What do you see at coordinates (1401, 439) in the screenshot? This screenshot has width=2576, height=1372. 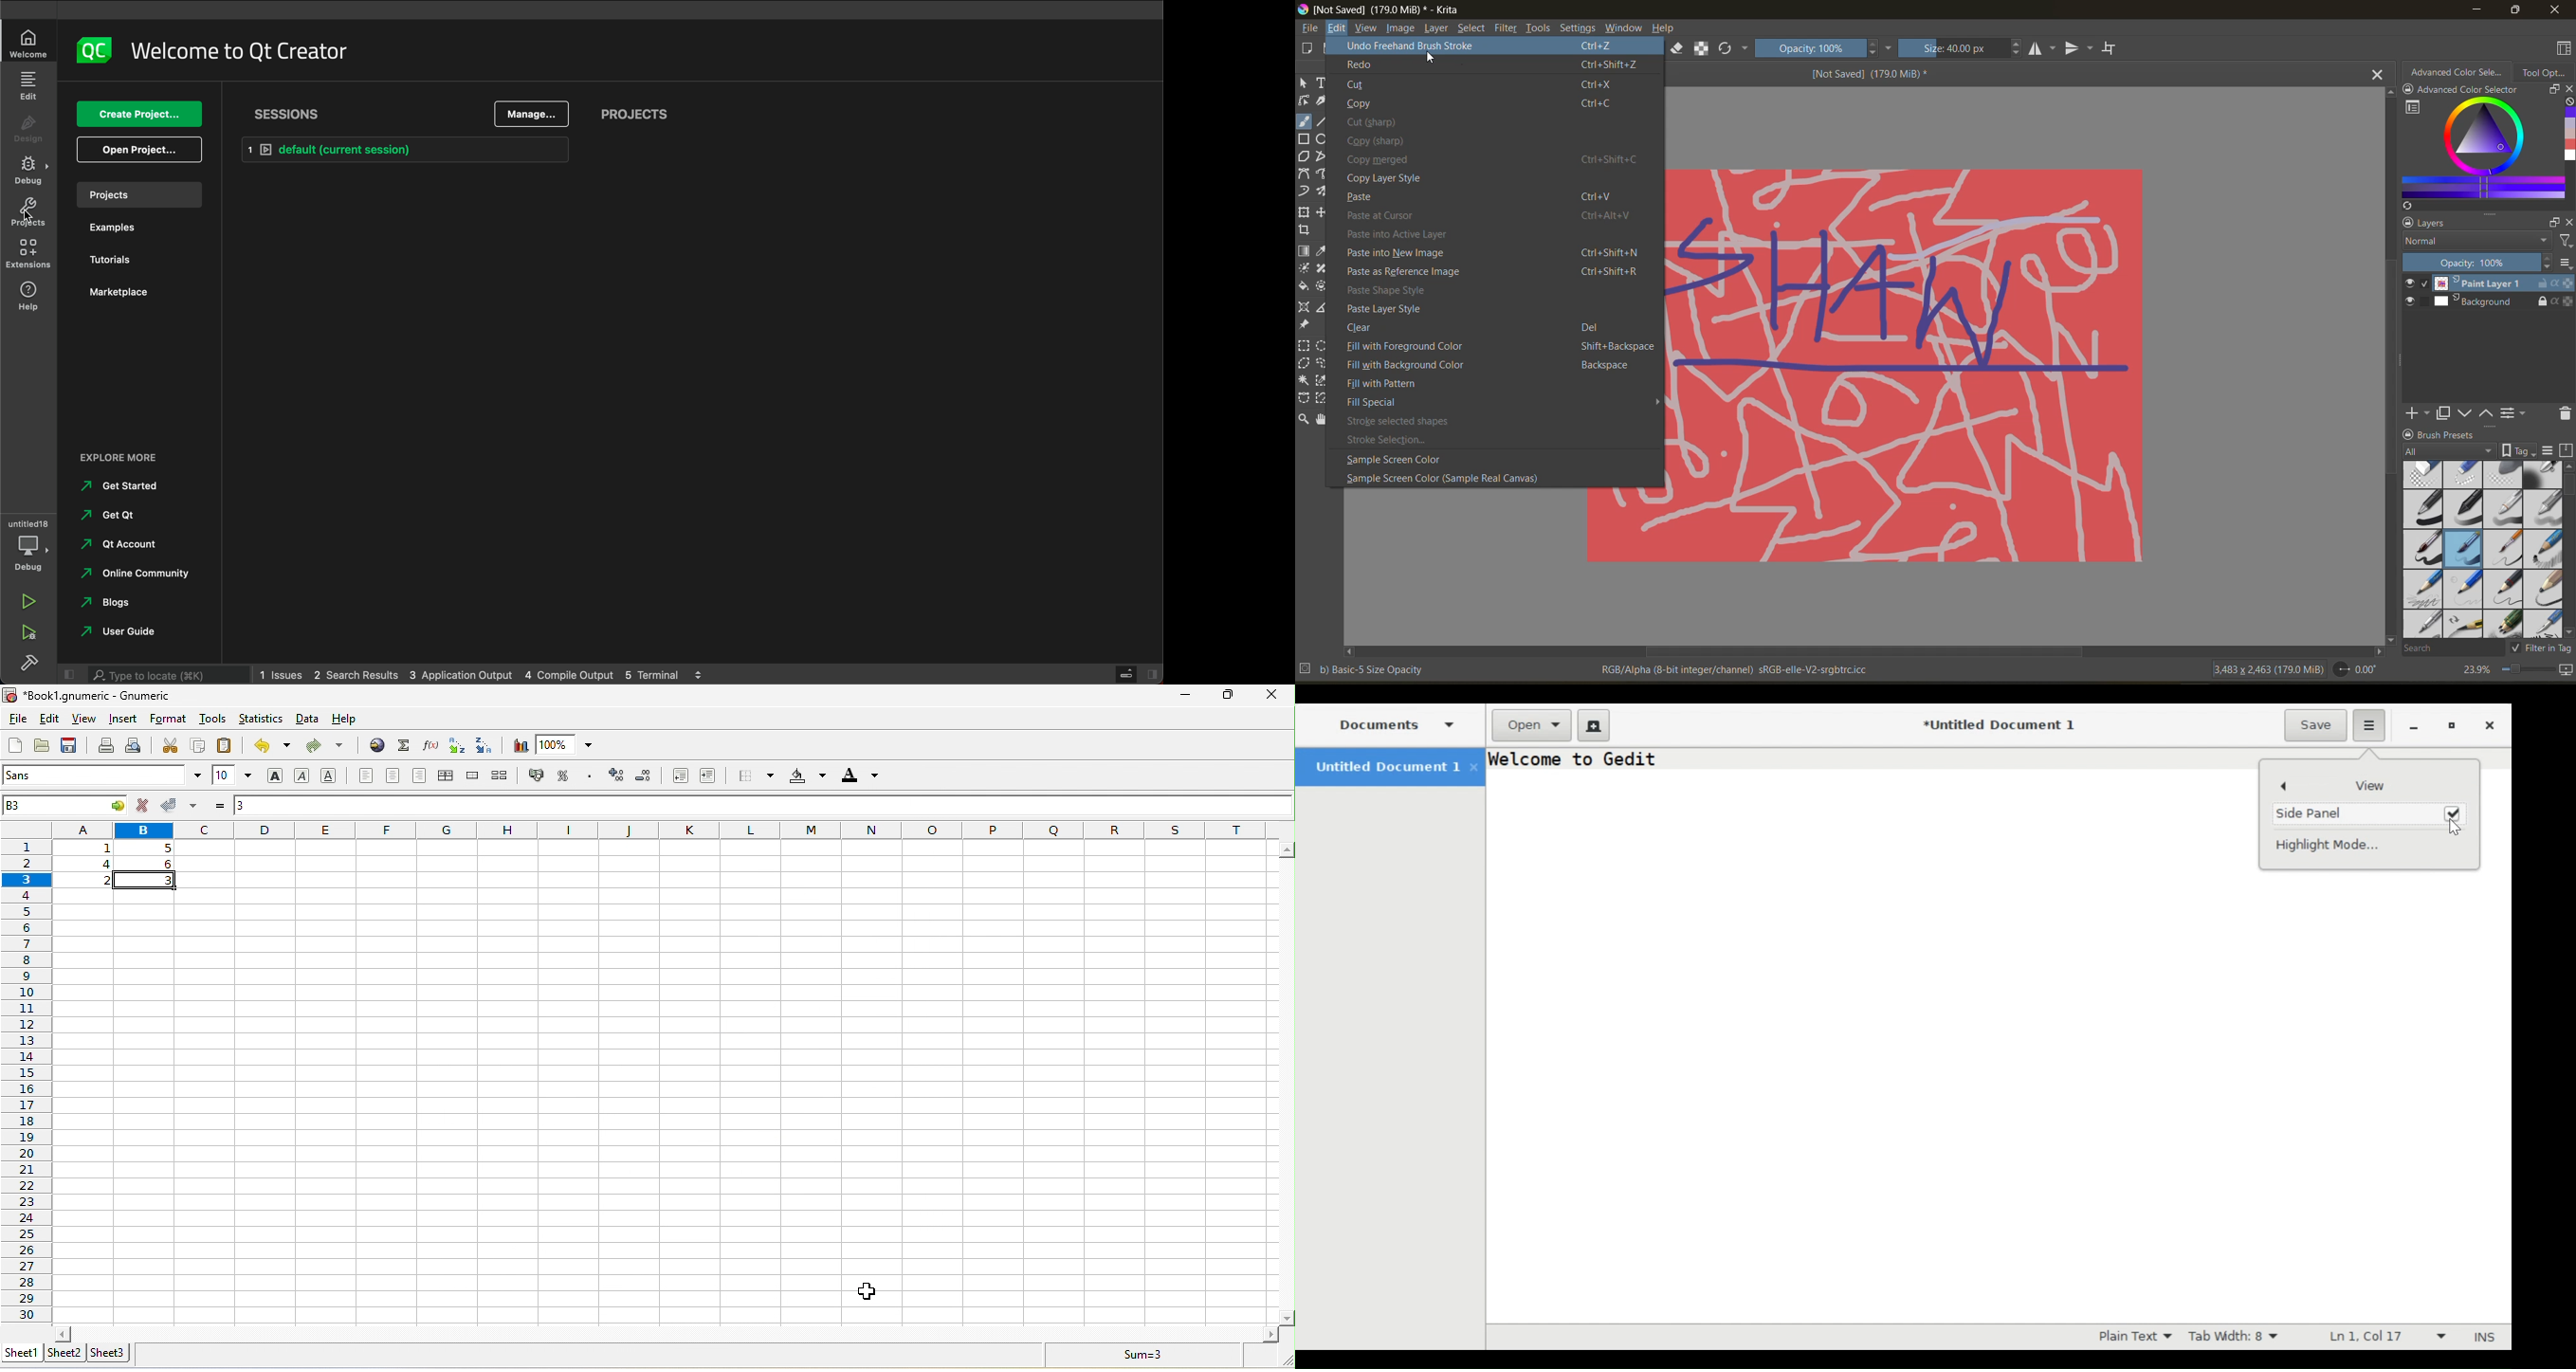 I see `stroke selection` at bounding box center [1401, 439].